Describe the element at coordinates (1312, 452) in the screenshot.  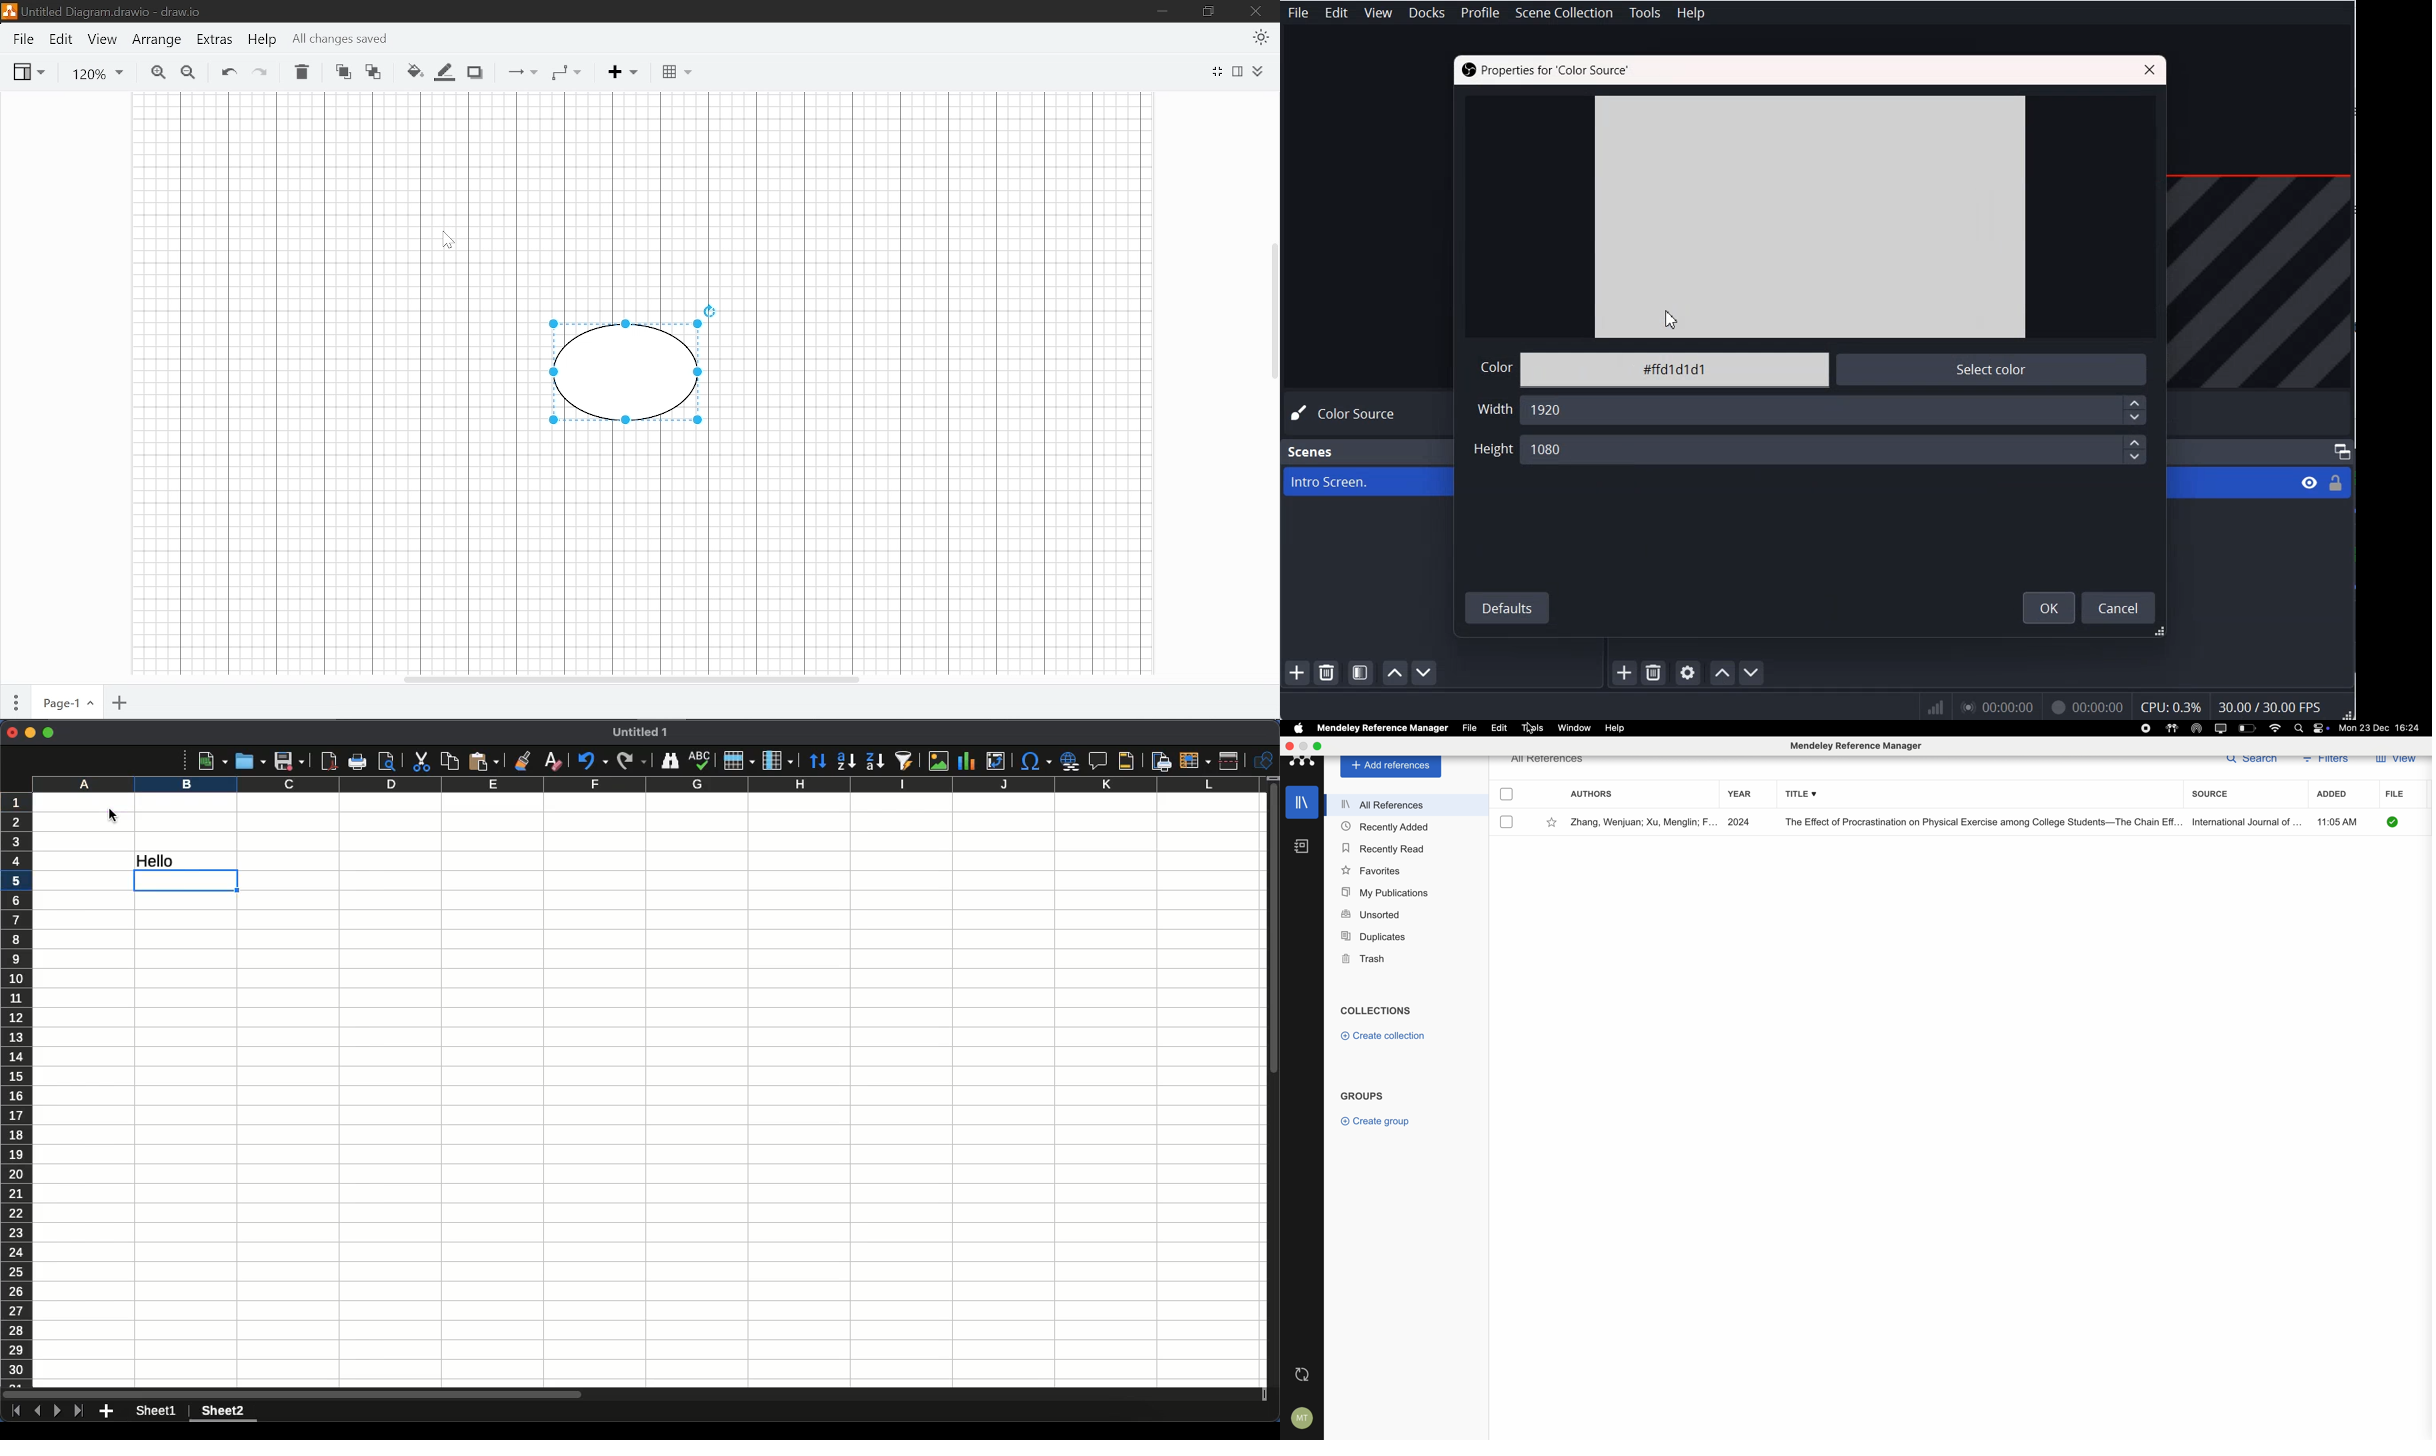
I see `Scene` at that location.